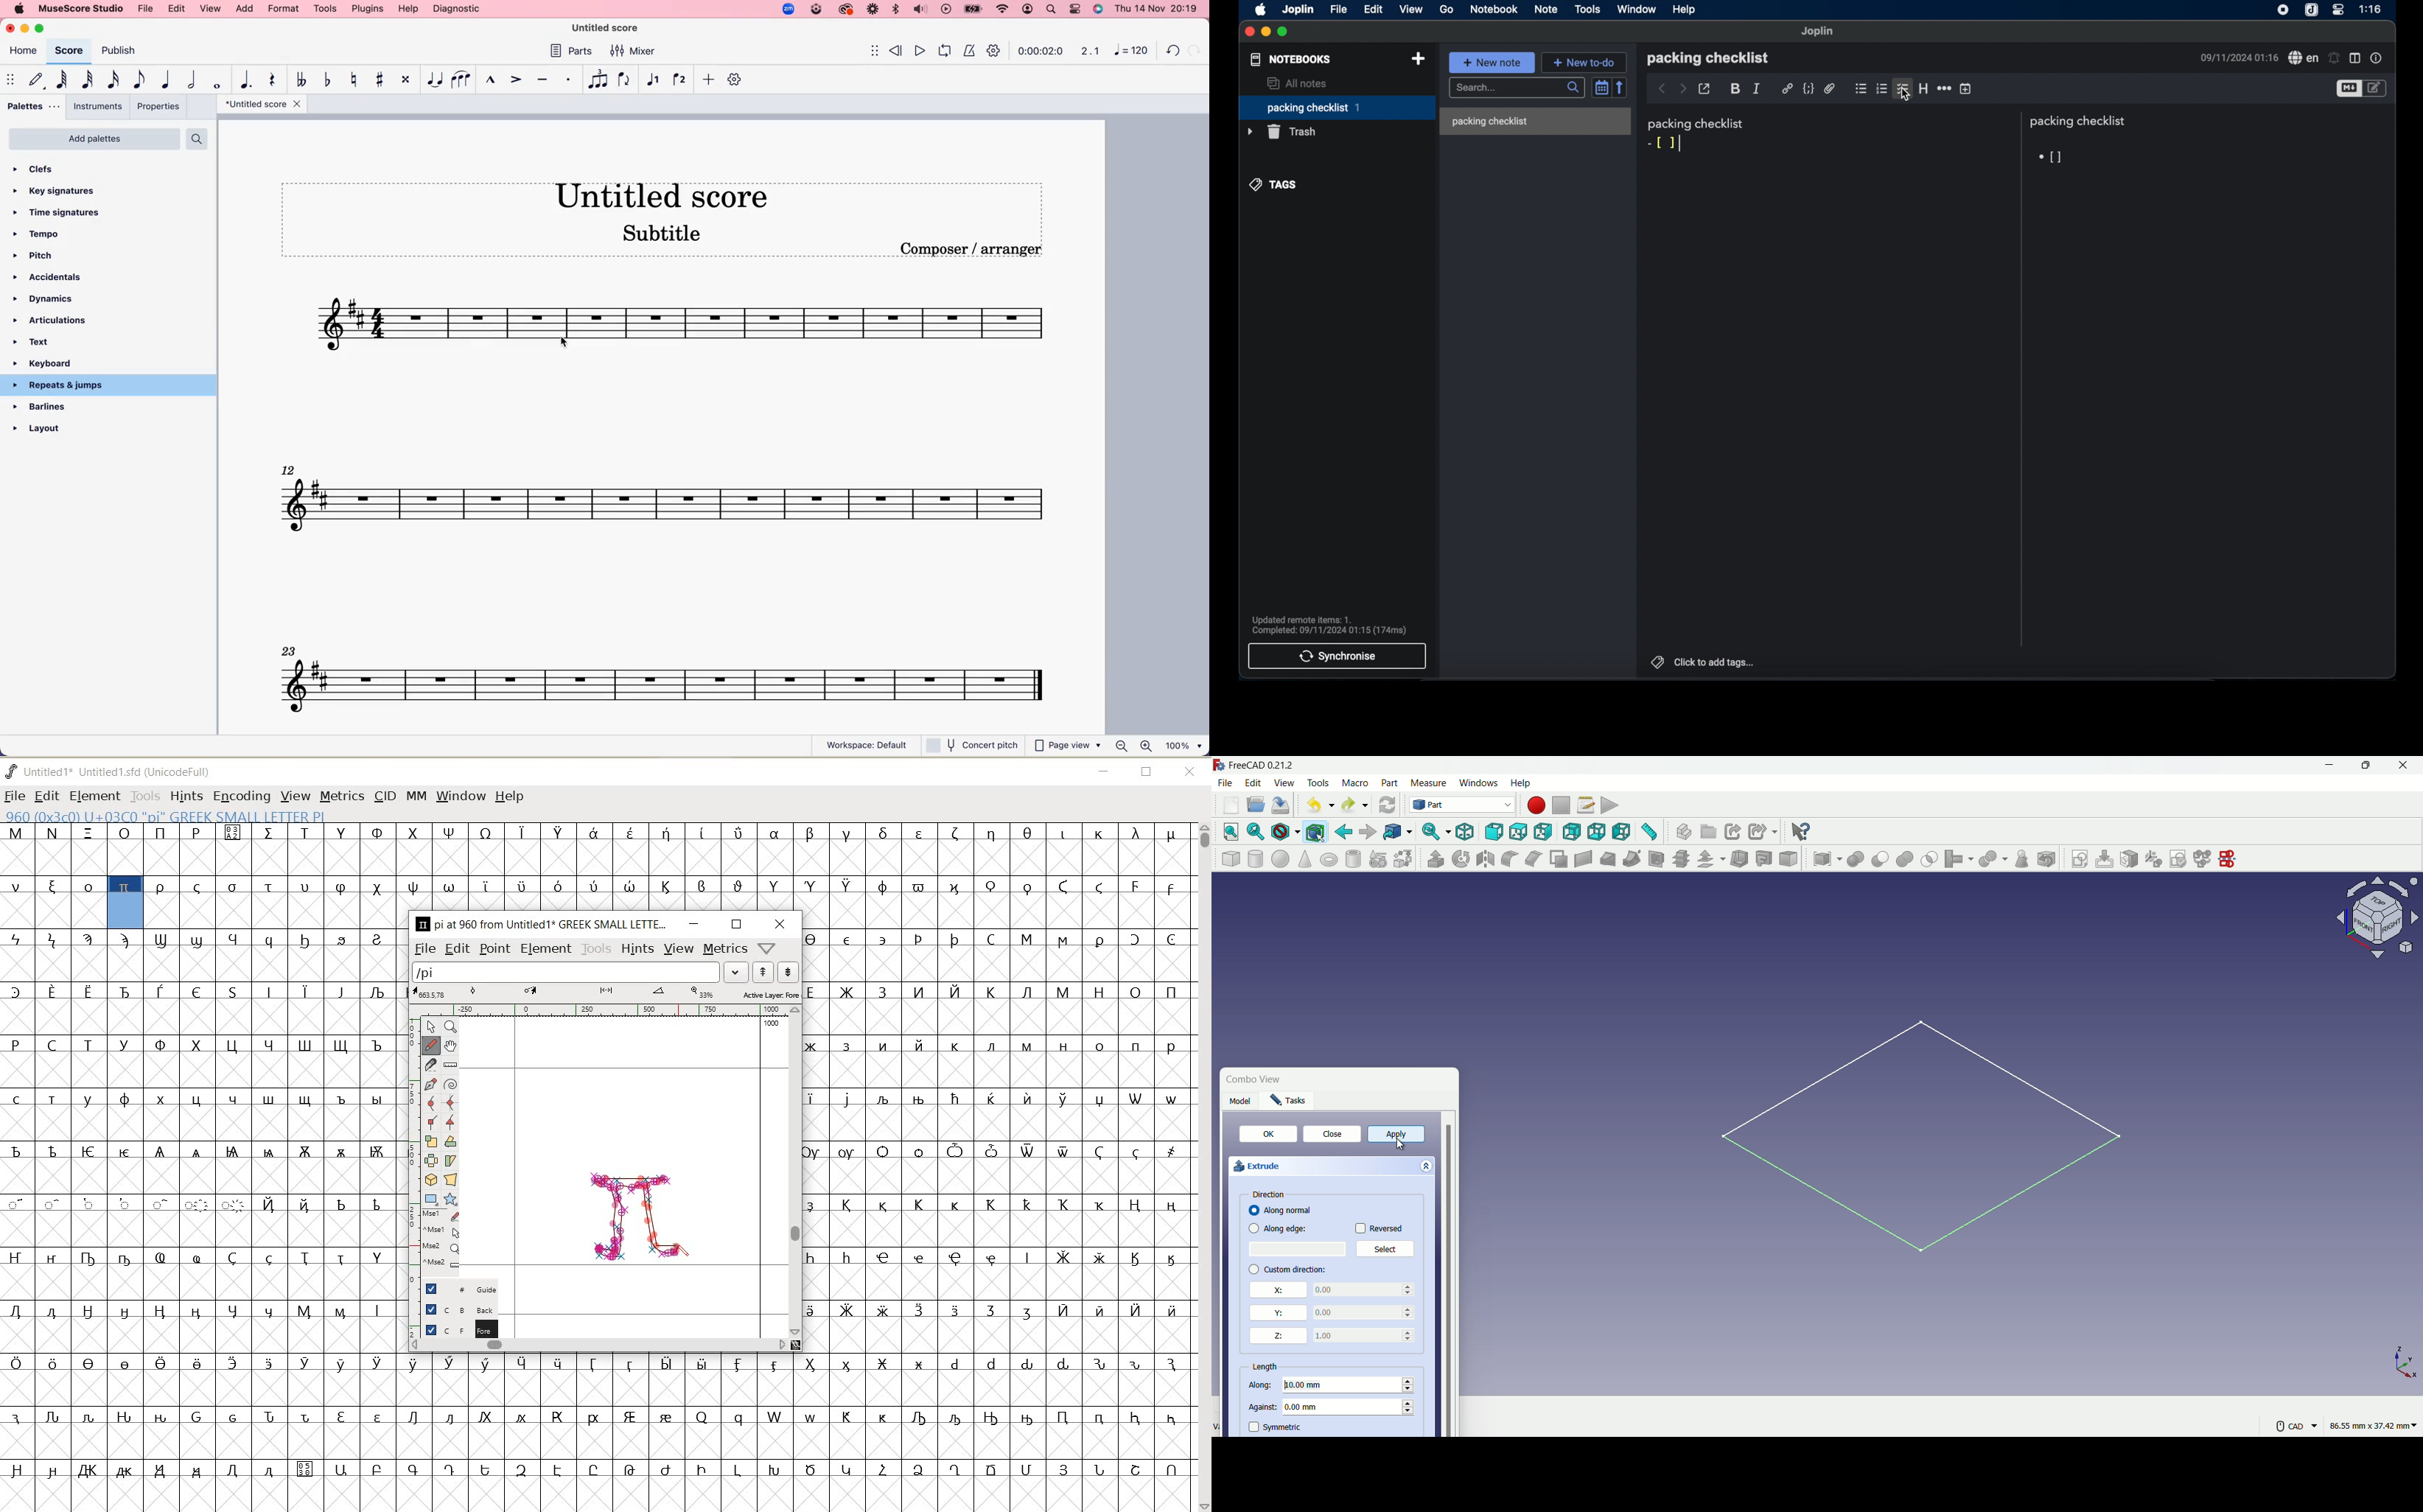 This screenshot has width=2436, height=1512. Describe the element at coordinates (1273, 185) in the screenshot. I see `tags` at that location.